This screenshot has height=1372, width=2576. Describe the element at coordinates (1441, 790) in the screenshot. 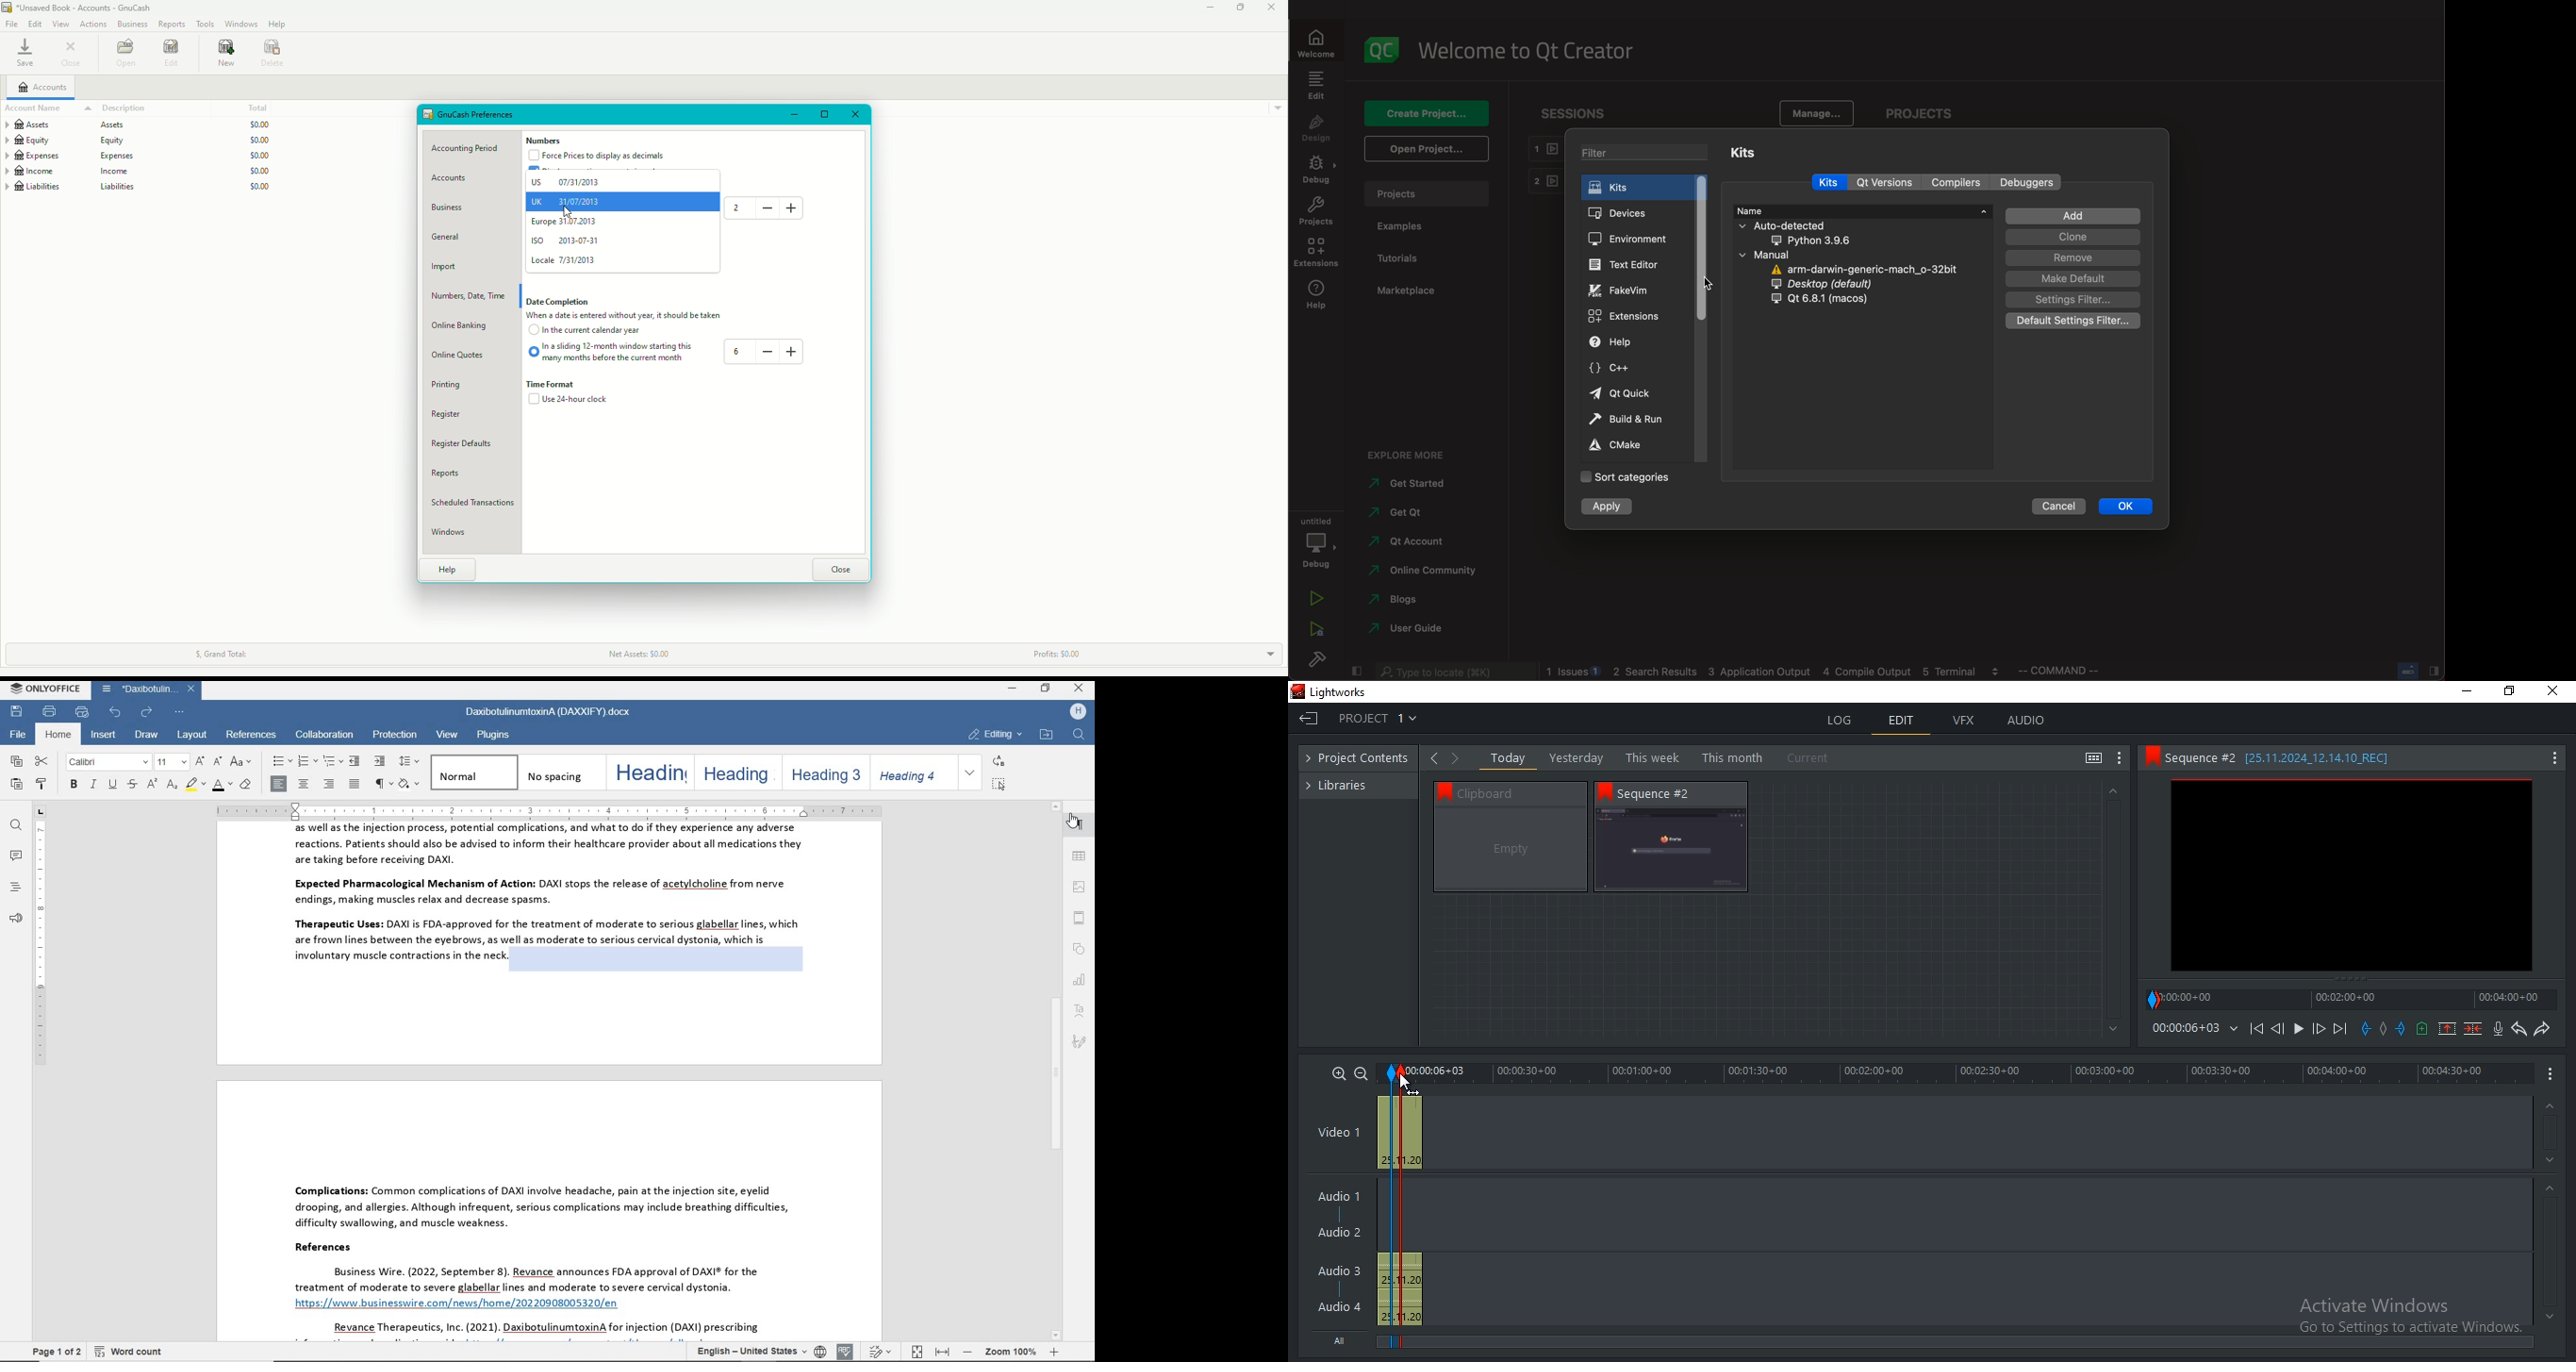

I see `Bookmark icon` at that location.